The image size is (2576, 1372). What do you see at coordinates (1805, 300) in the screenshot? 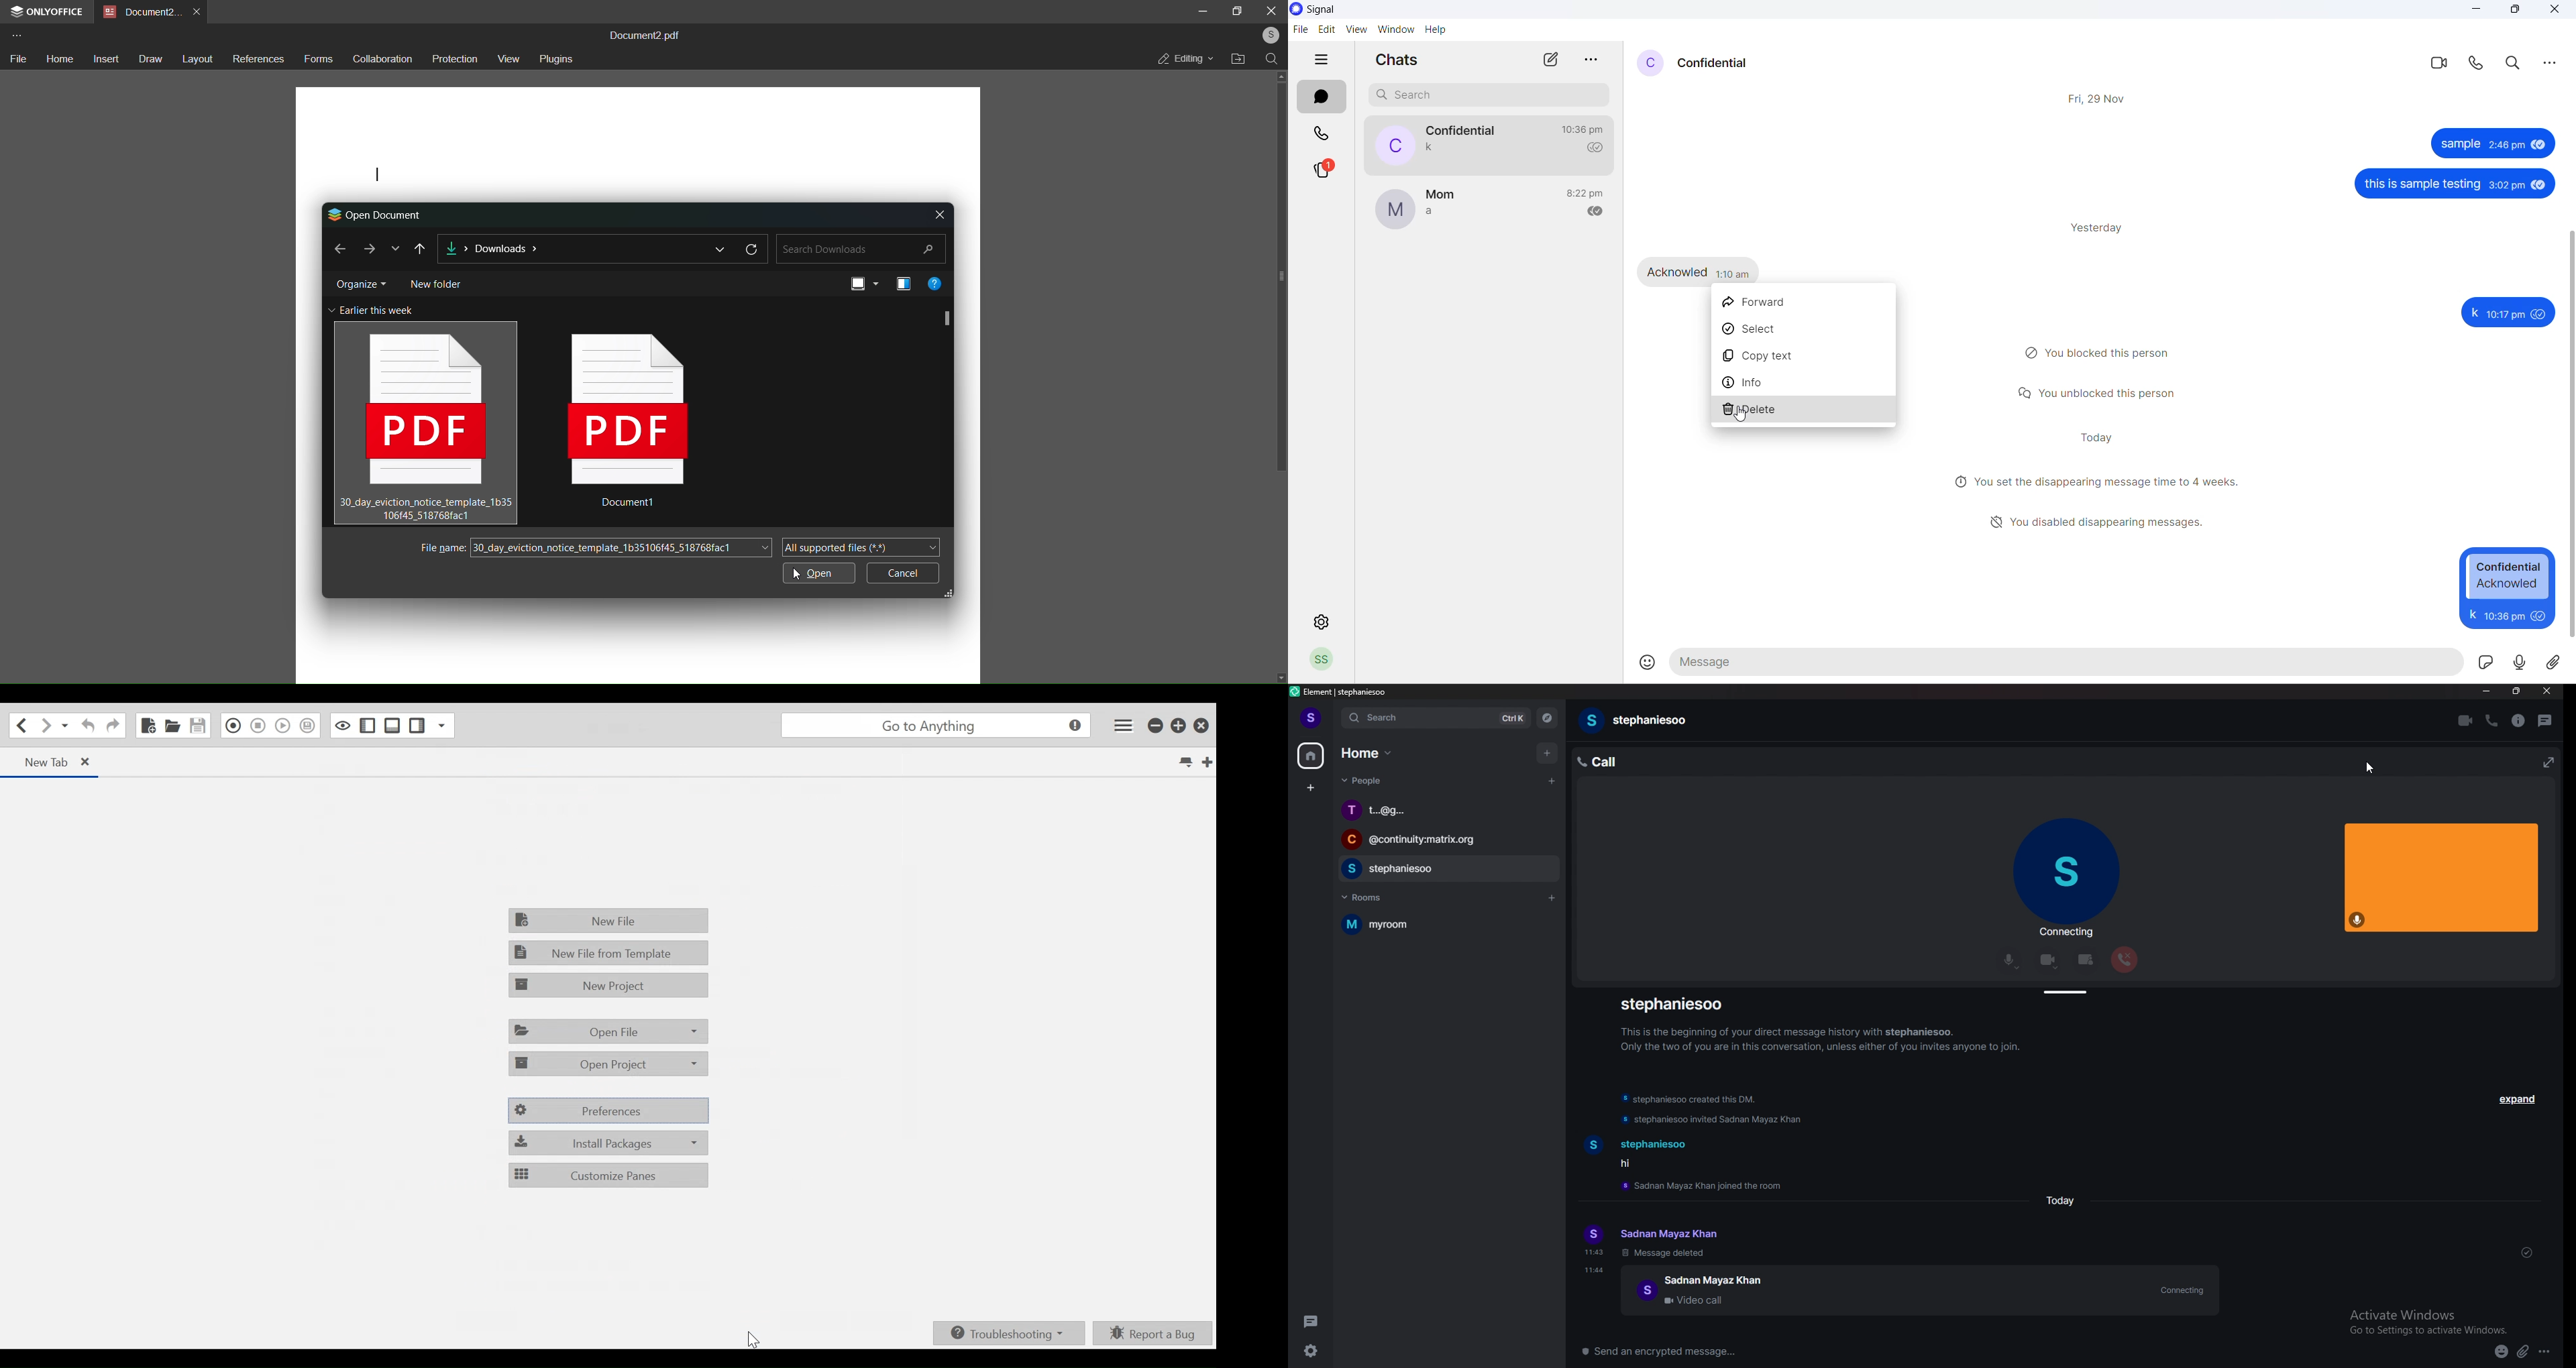
I see `forward` at bounding box center [1805, 300].